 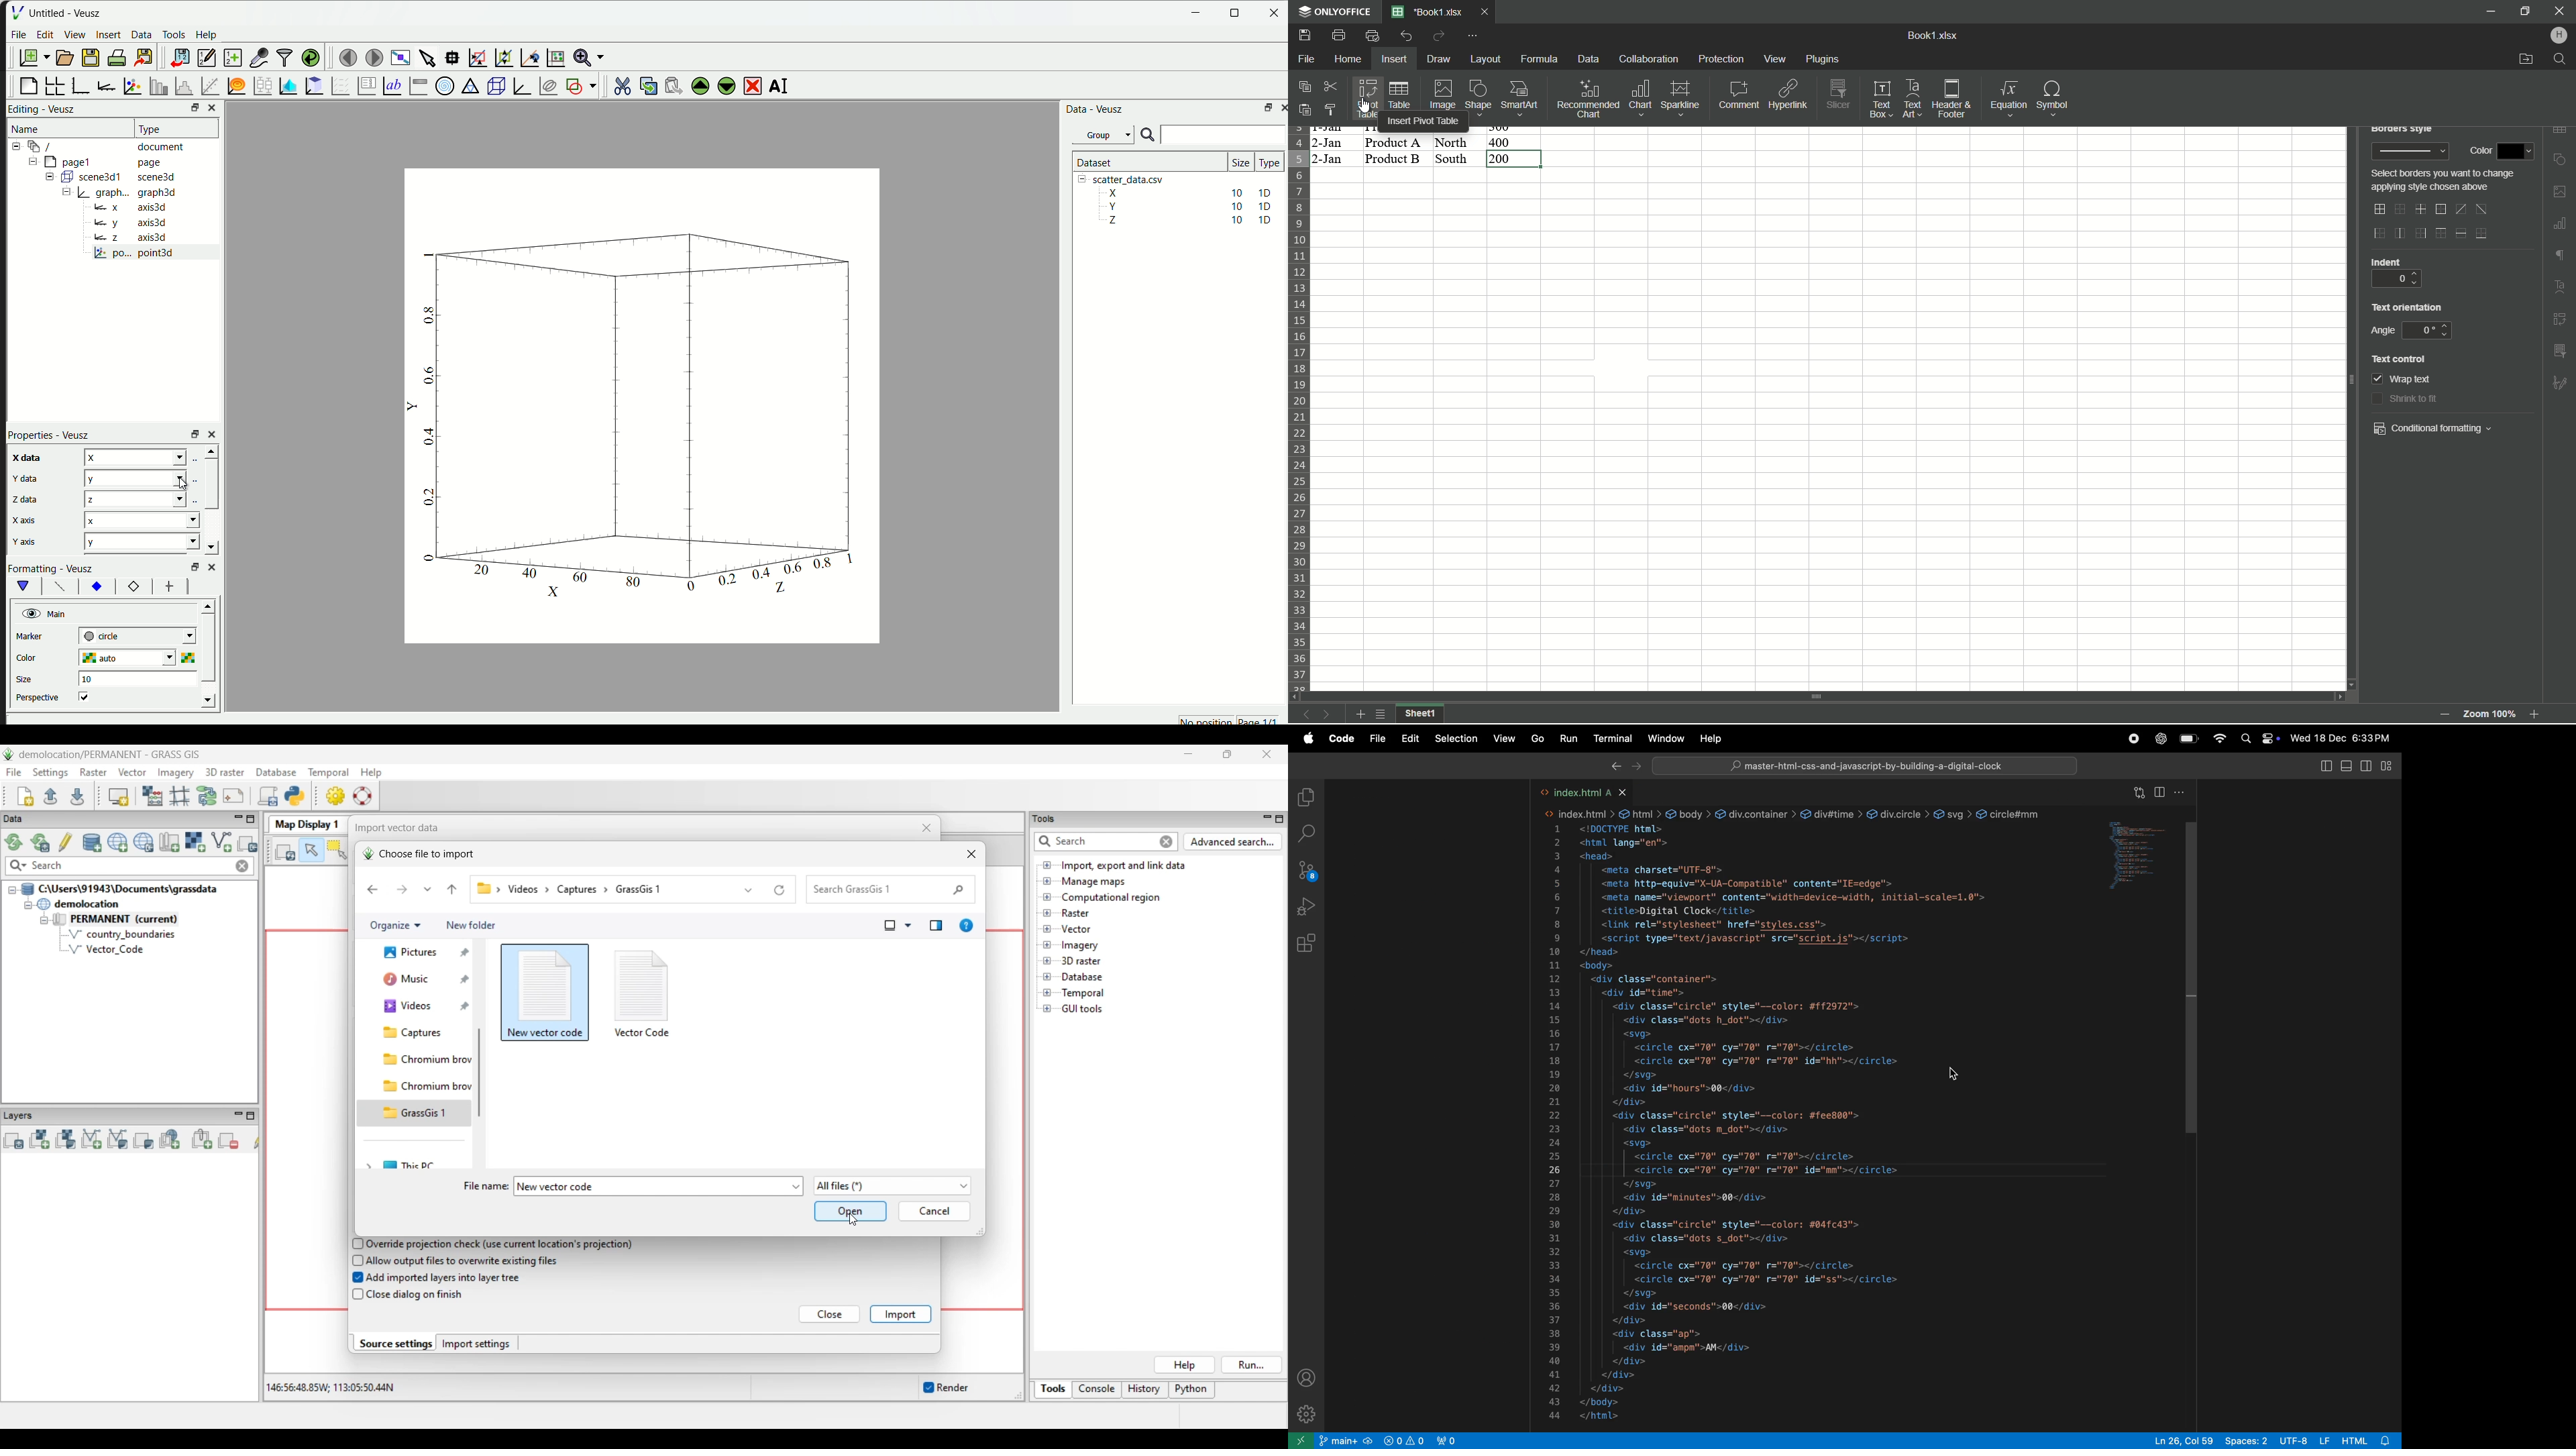 What do you see at coordinates (1586, 58) in the screenshot?
I see `Data` at bounding box center [1586, 58].